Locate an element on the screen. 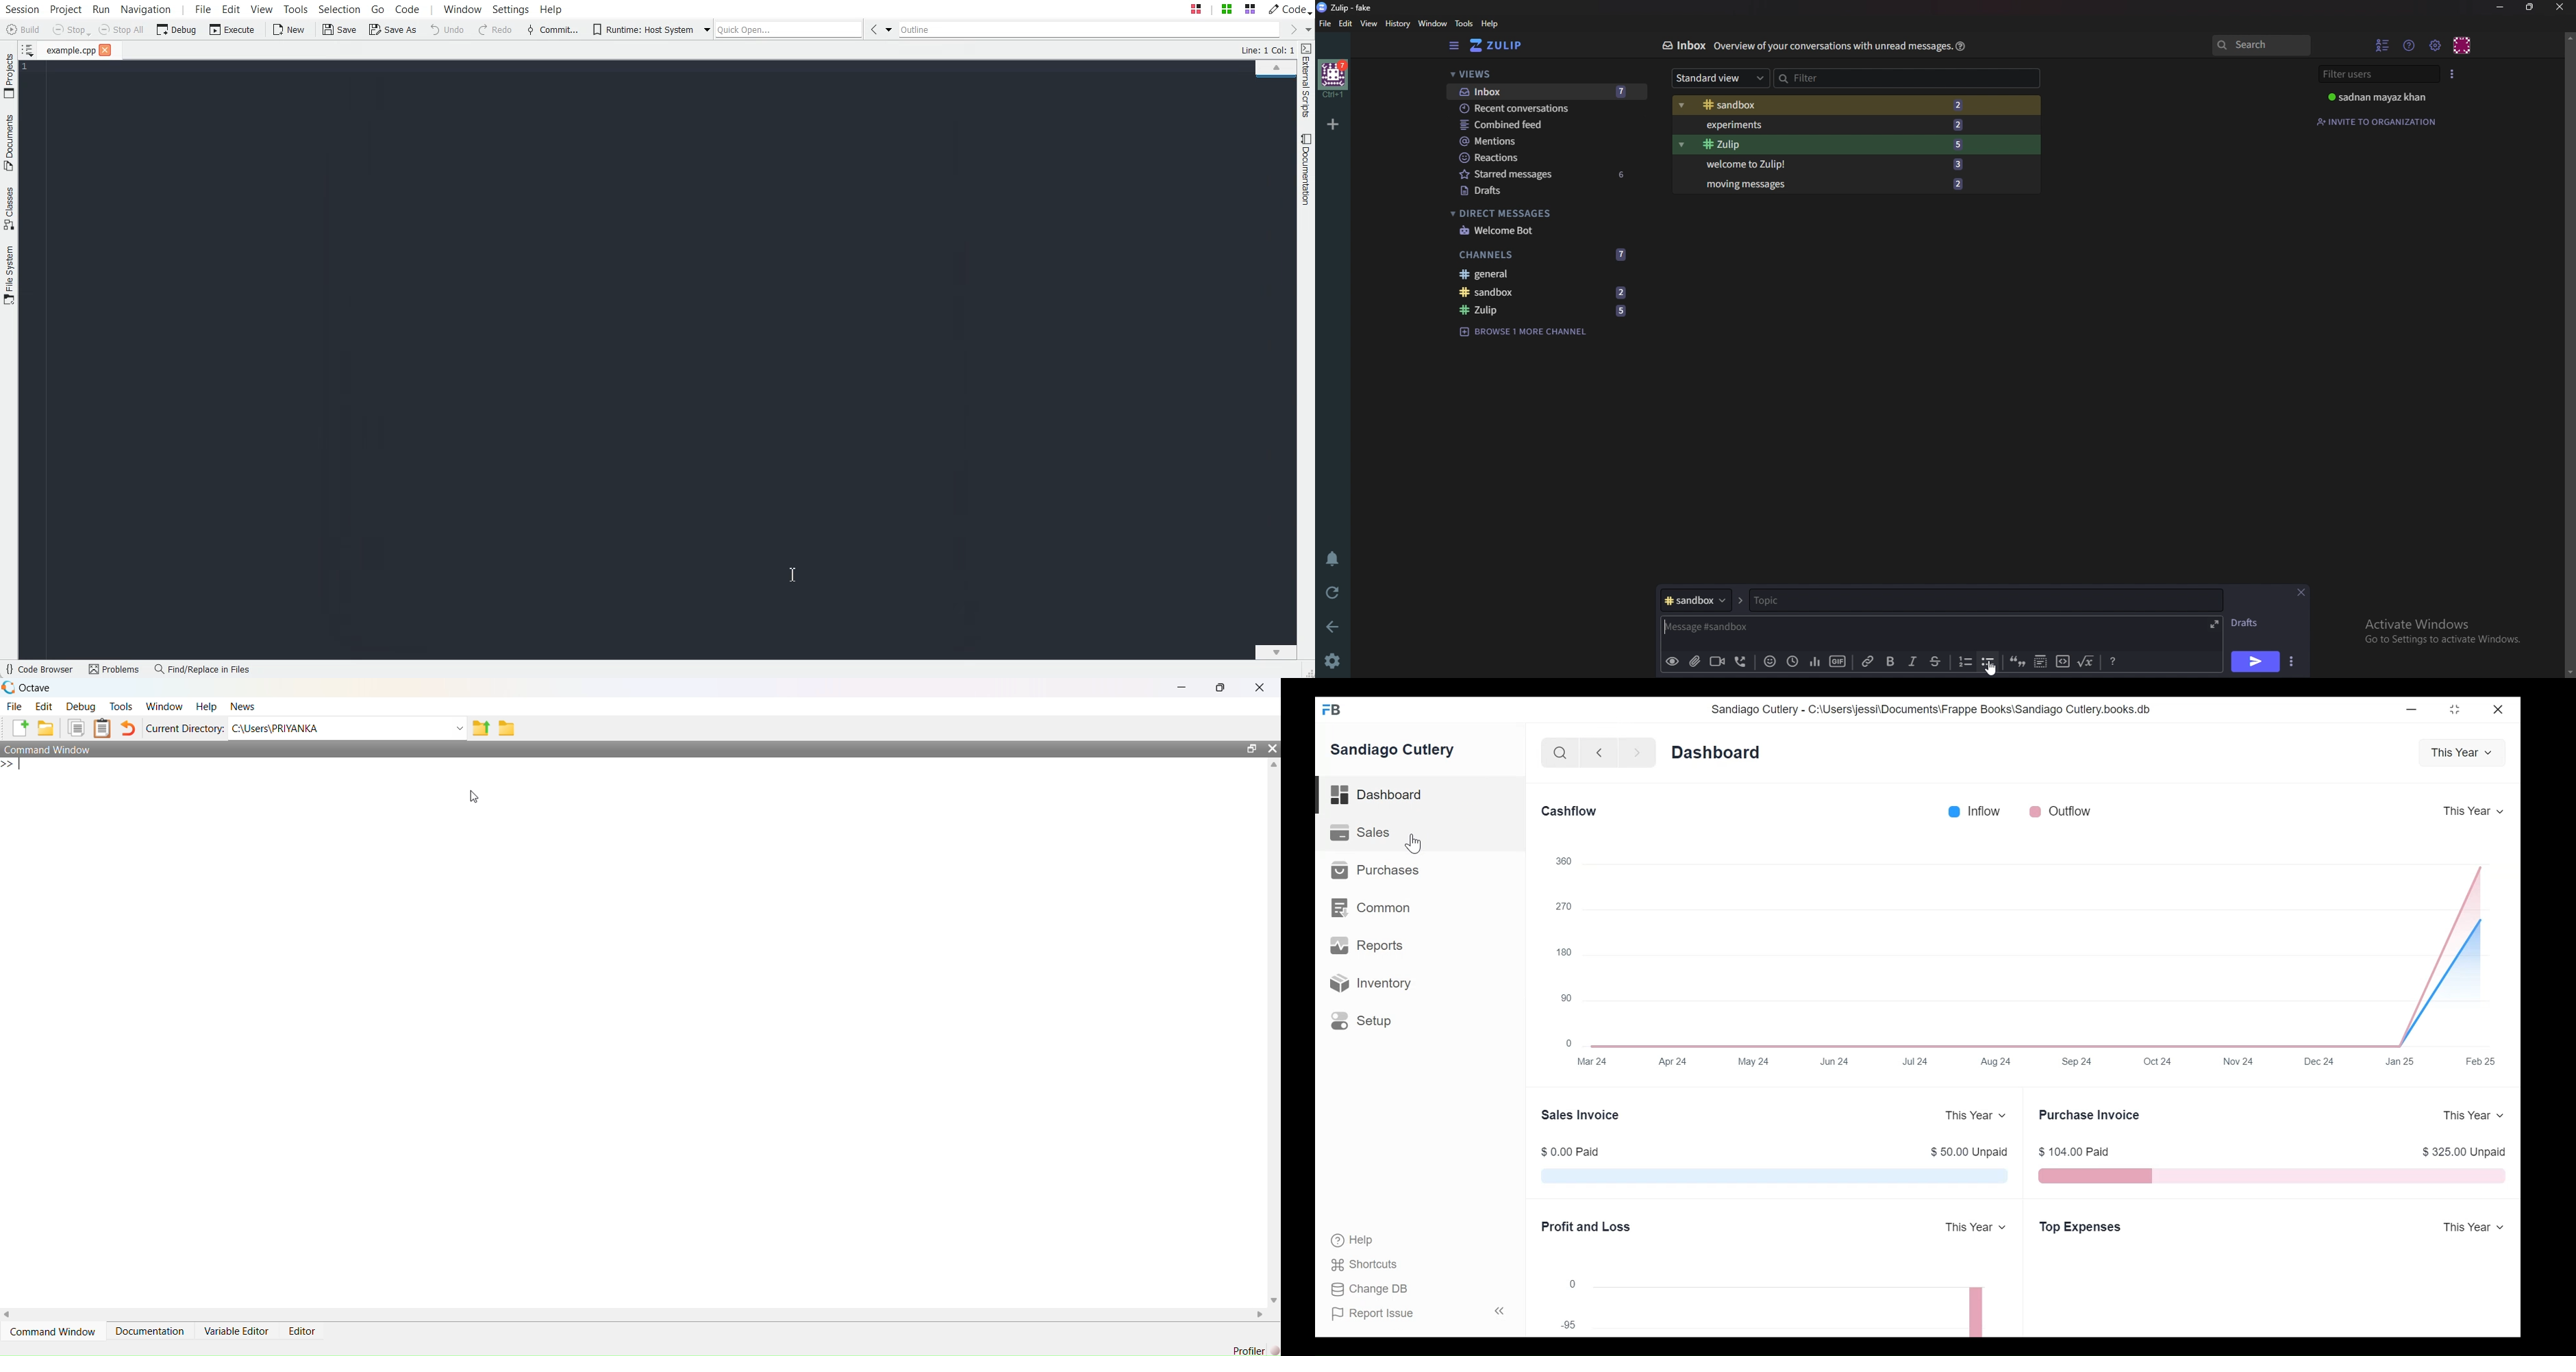 The width and height of the screenshot is (2576, 1372). Feb25 is located at coordinates (2482, 1062).